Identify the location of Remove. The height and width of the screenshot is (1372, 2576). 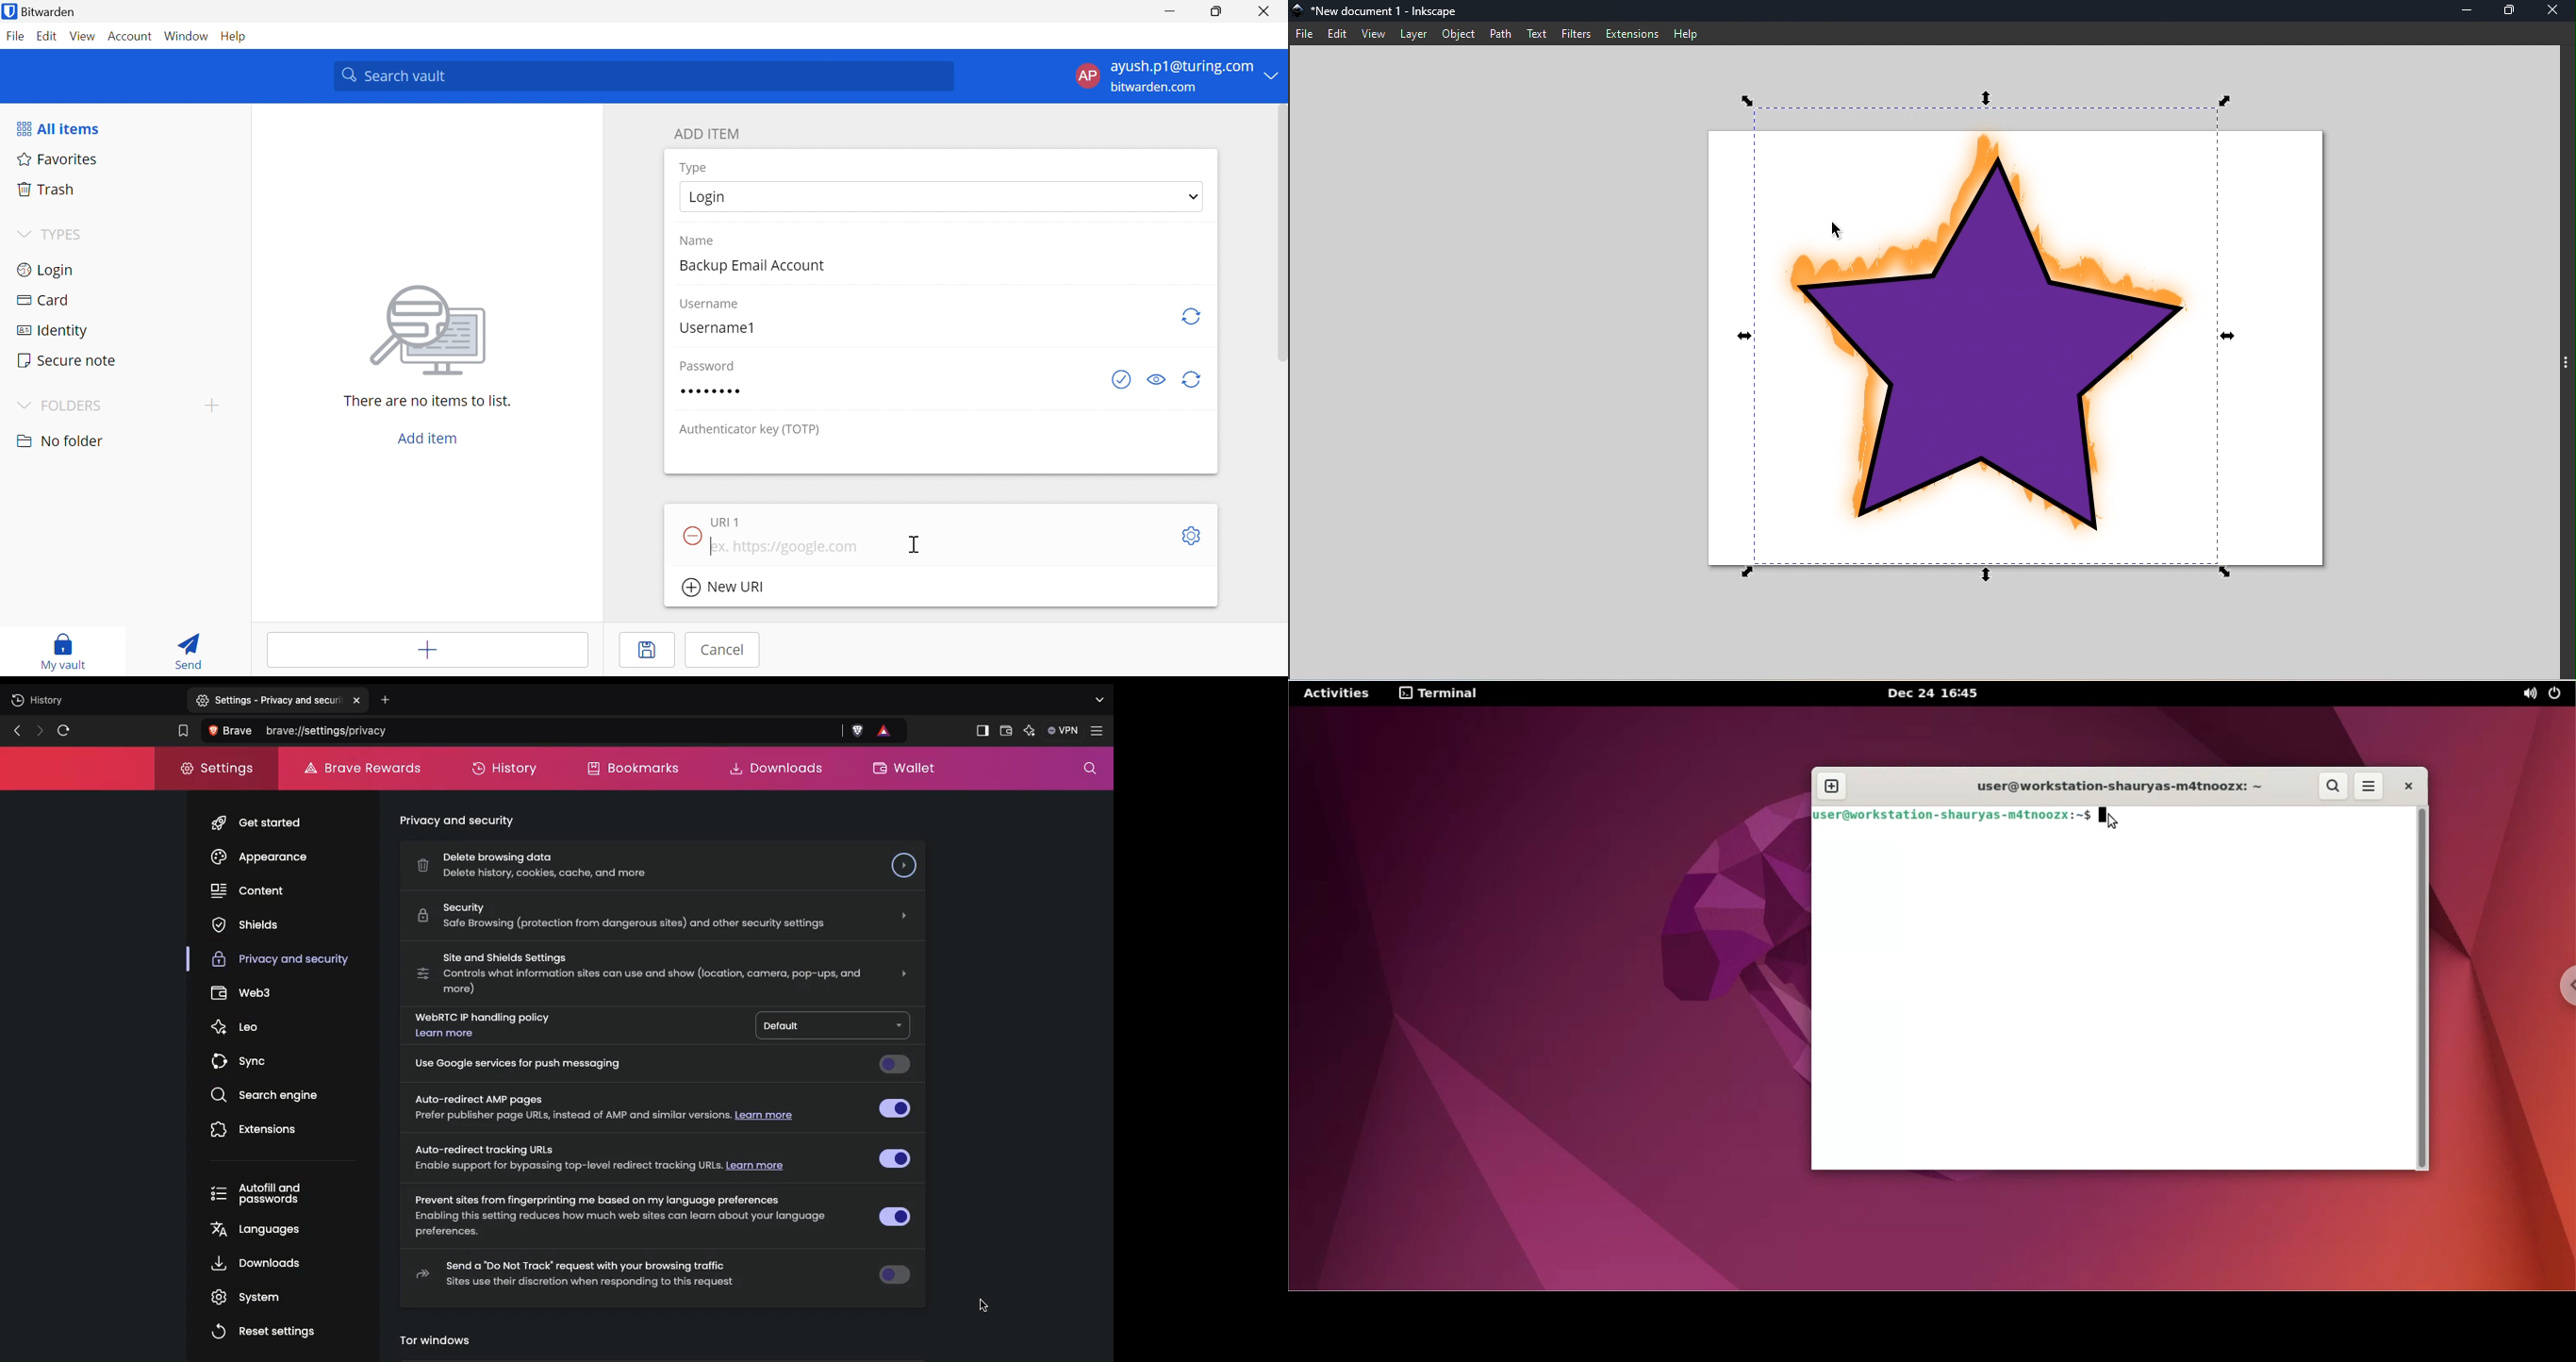
(691, 534).